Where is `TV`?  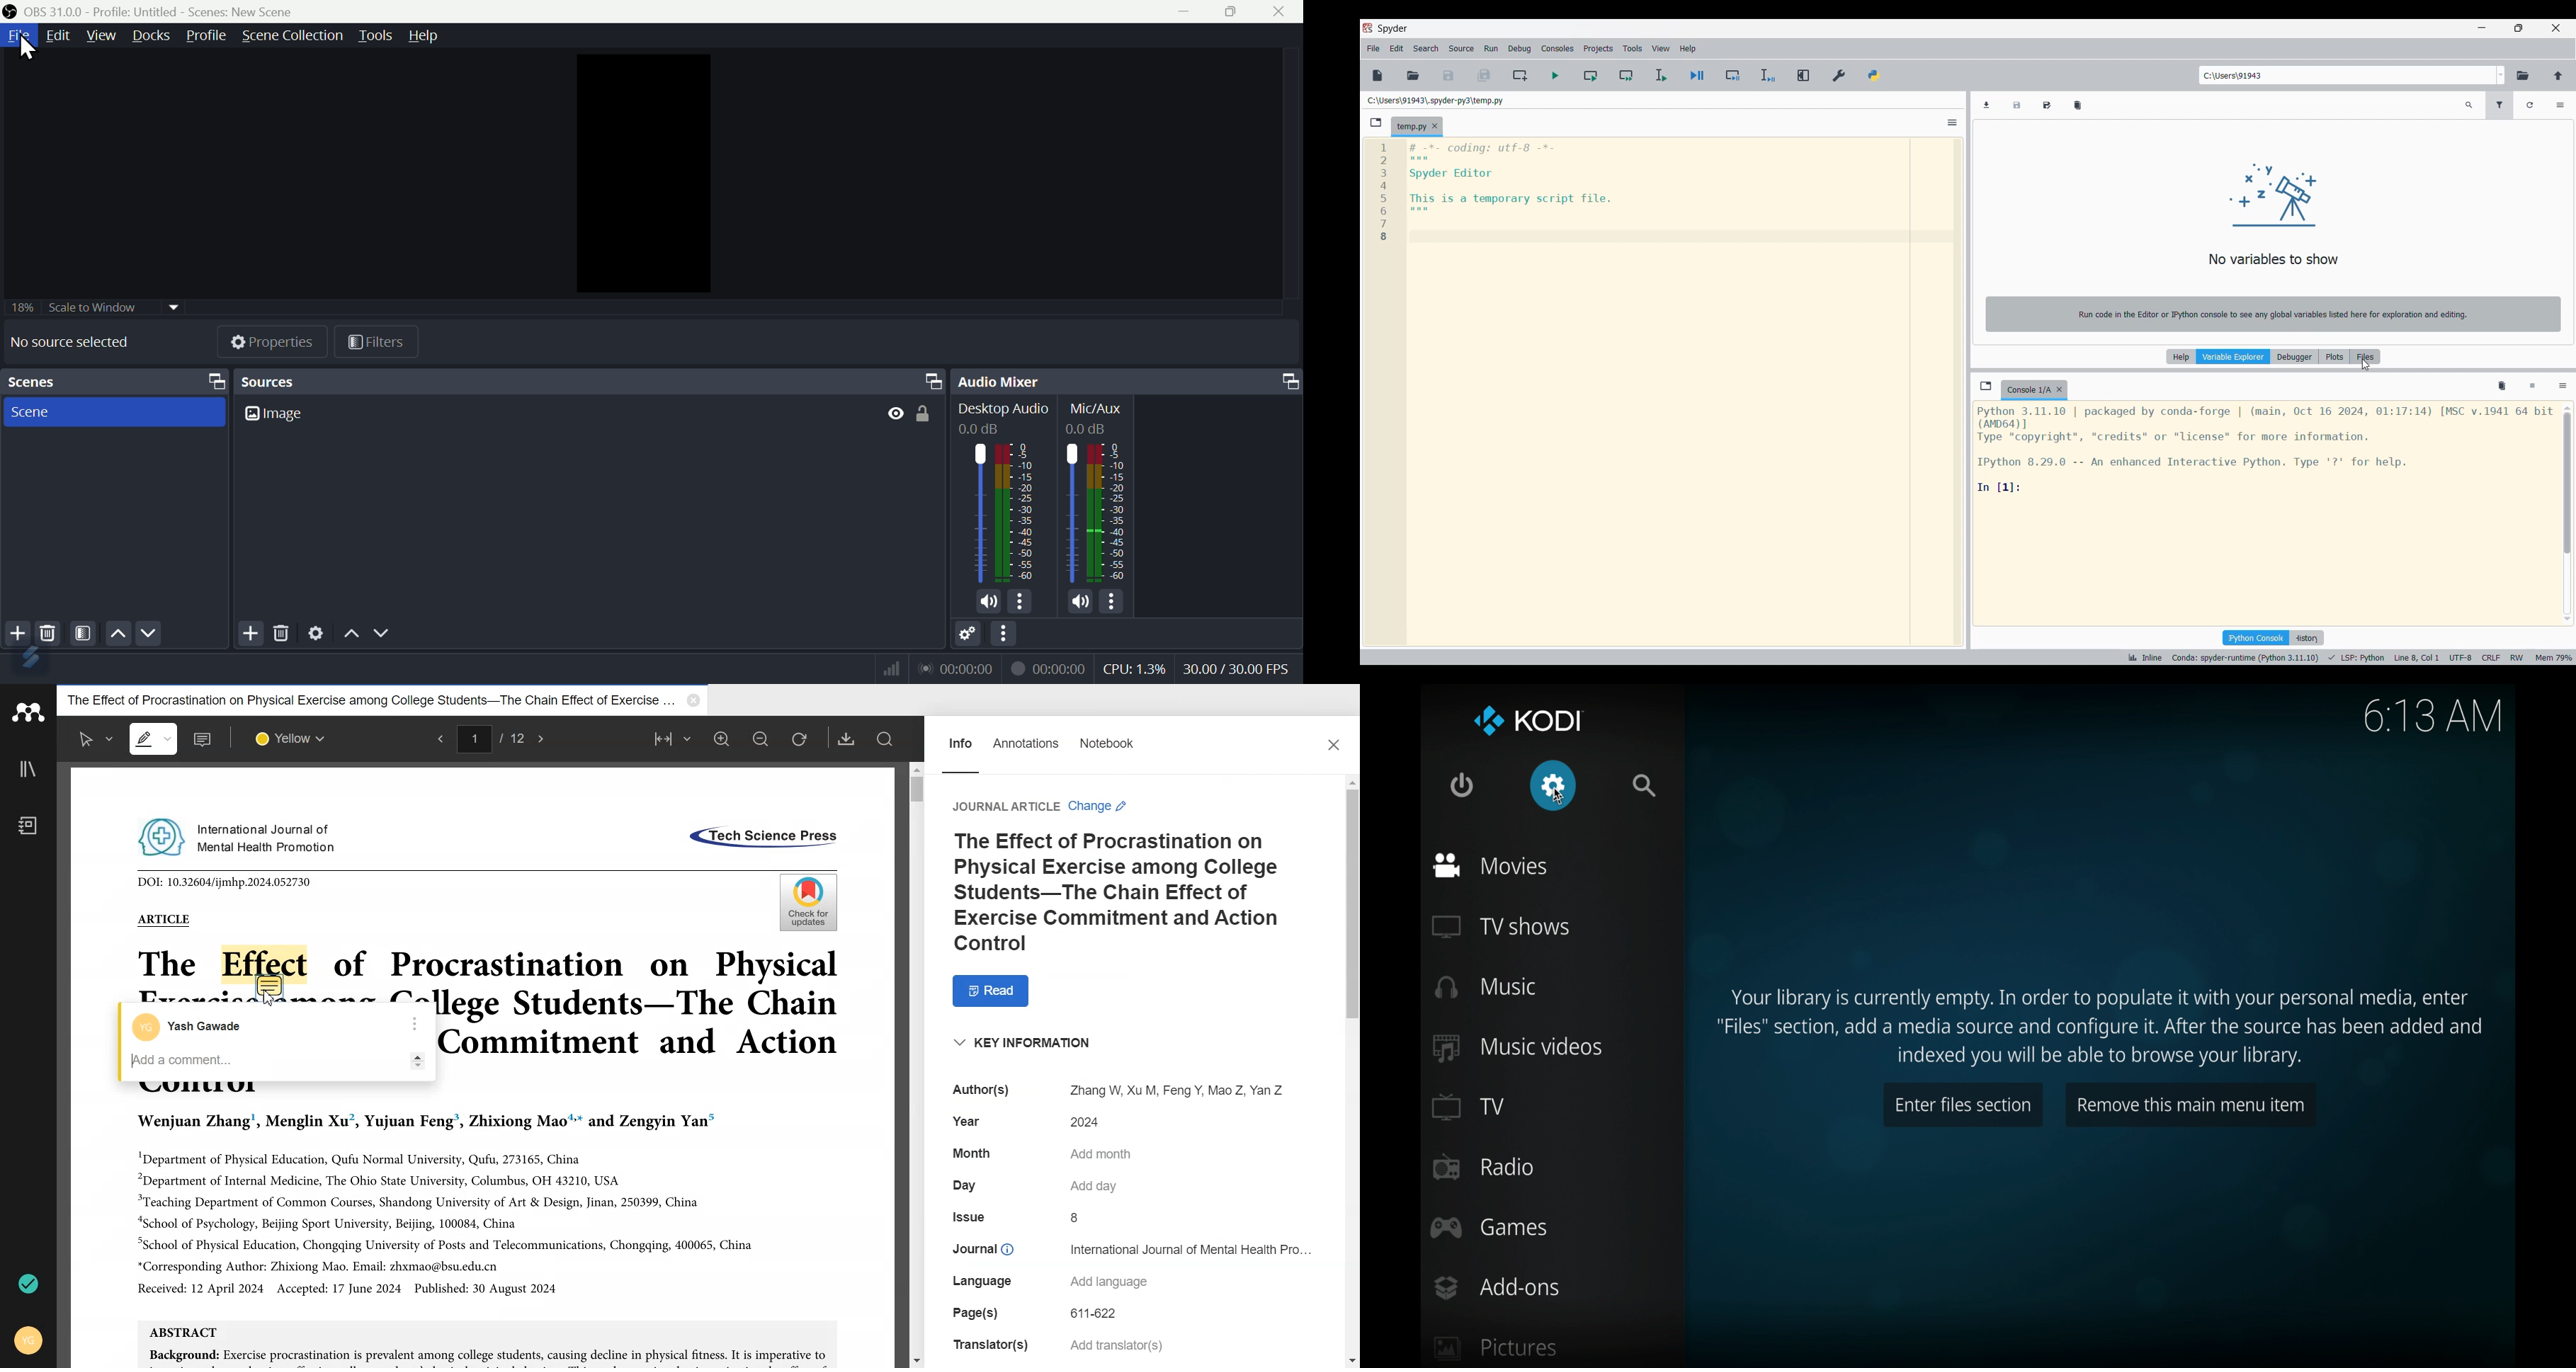
TV is located at coordinates (1468, 1106).